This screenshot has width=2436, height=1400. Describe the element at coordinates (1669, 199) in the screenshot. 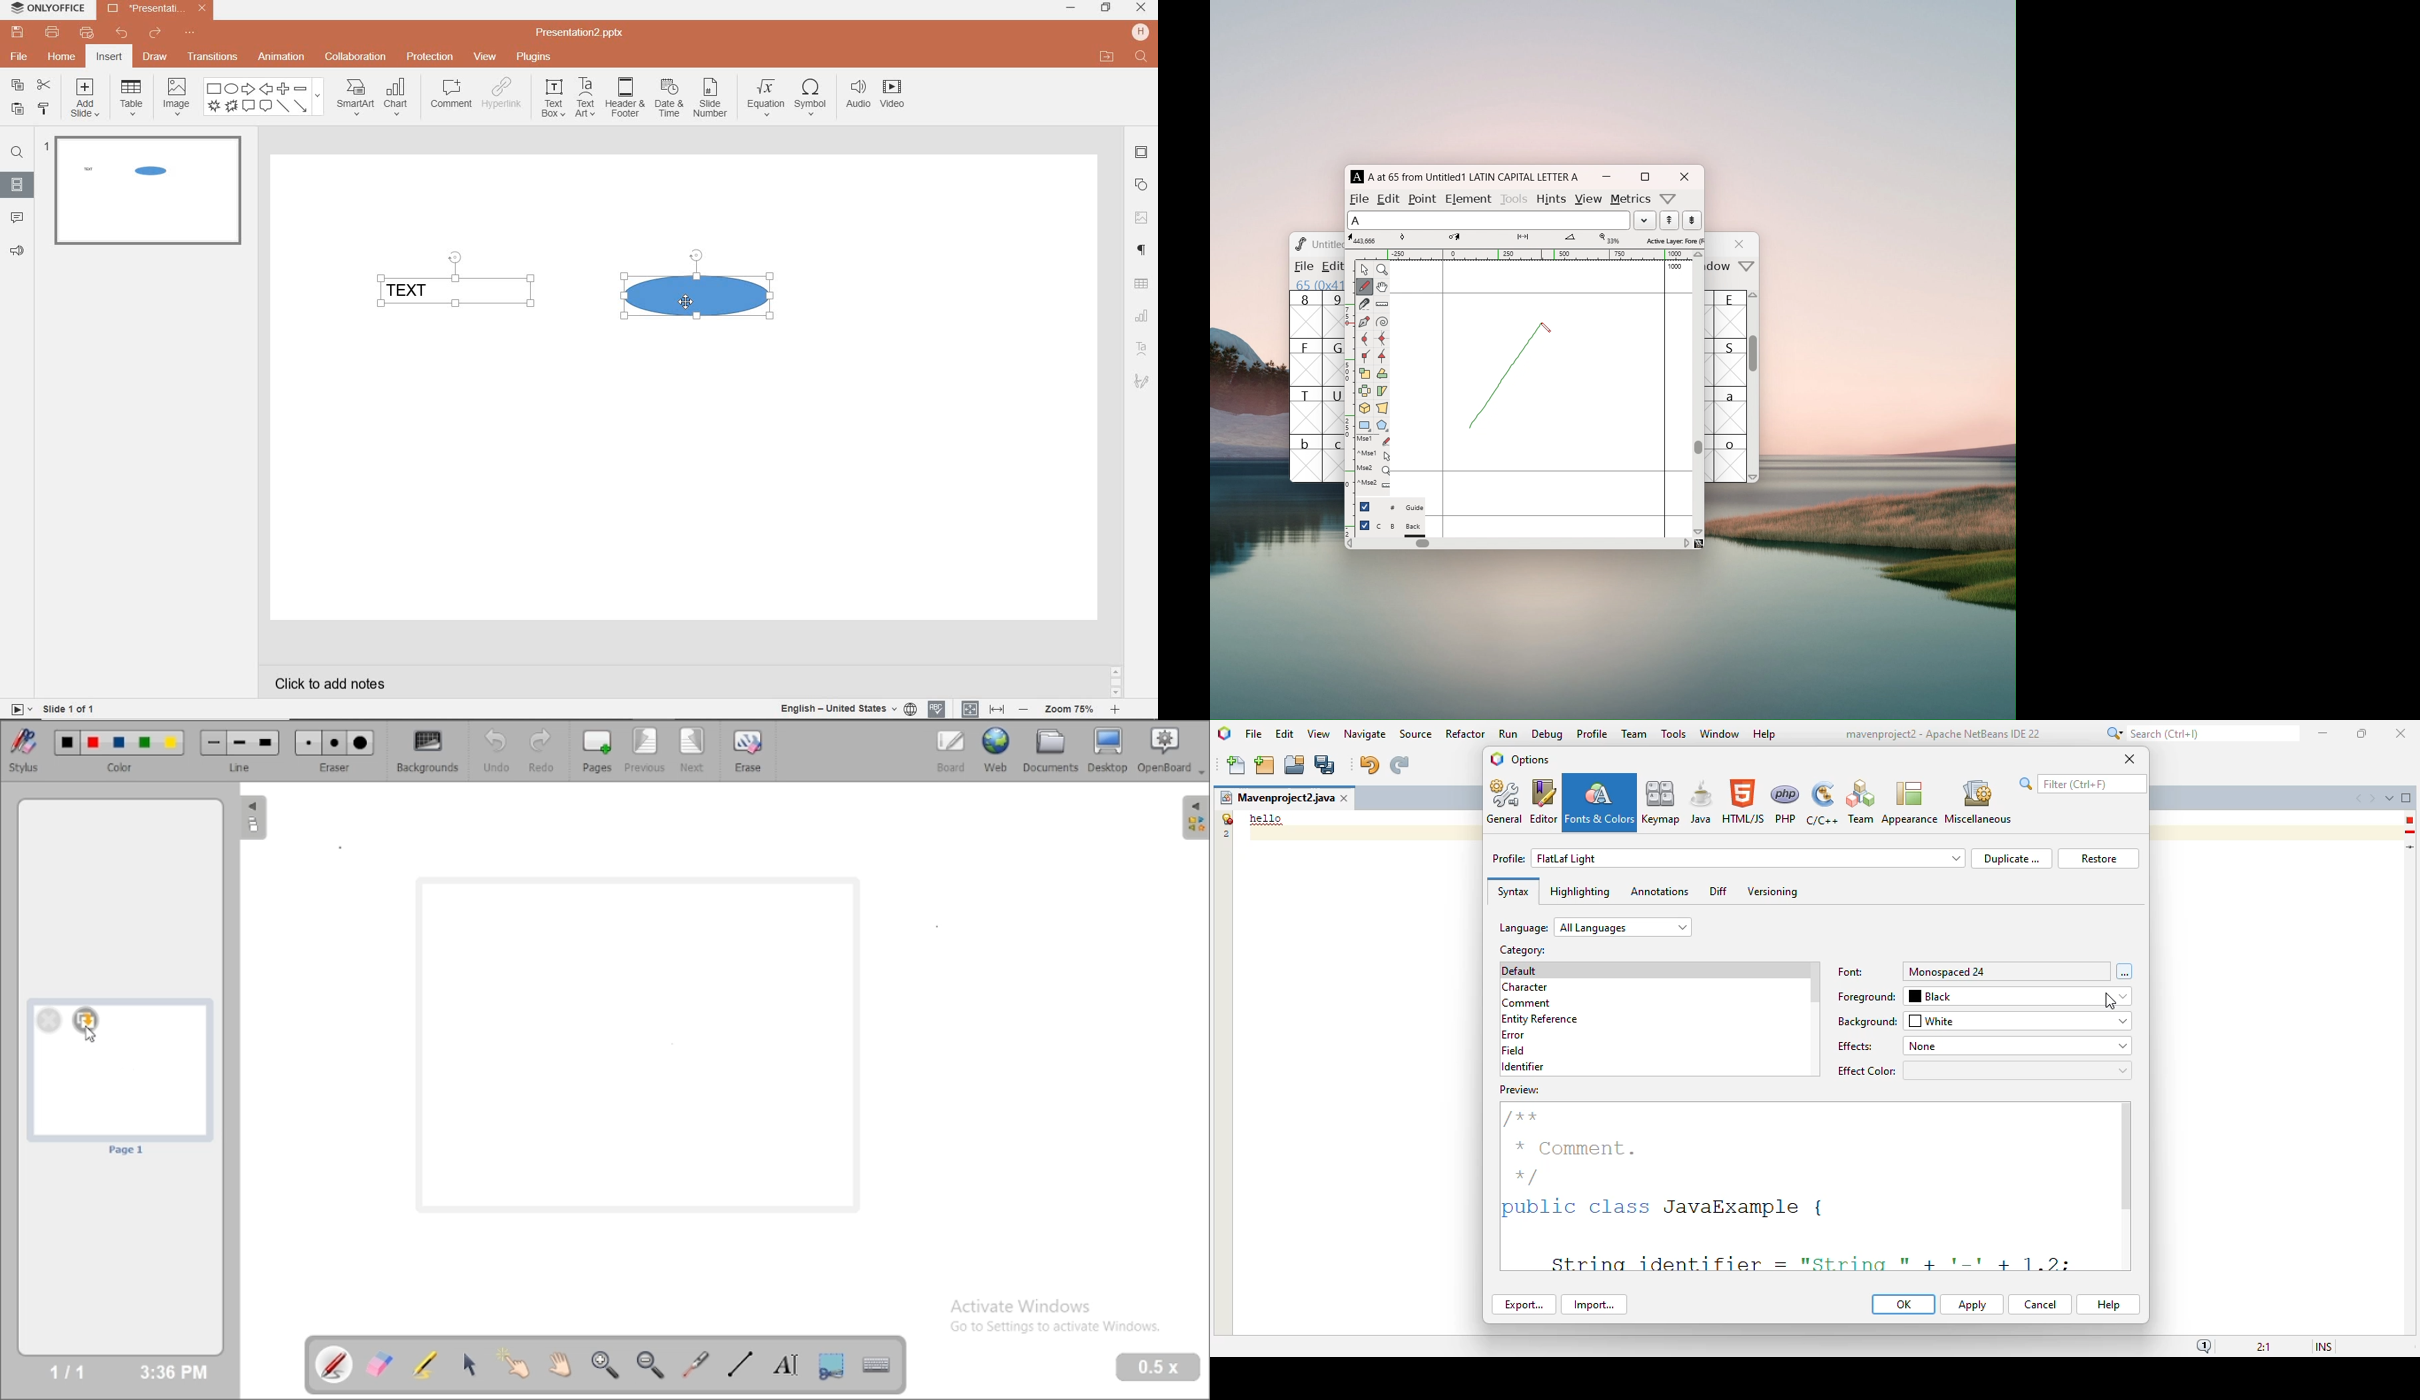

I see `more options` at that location.